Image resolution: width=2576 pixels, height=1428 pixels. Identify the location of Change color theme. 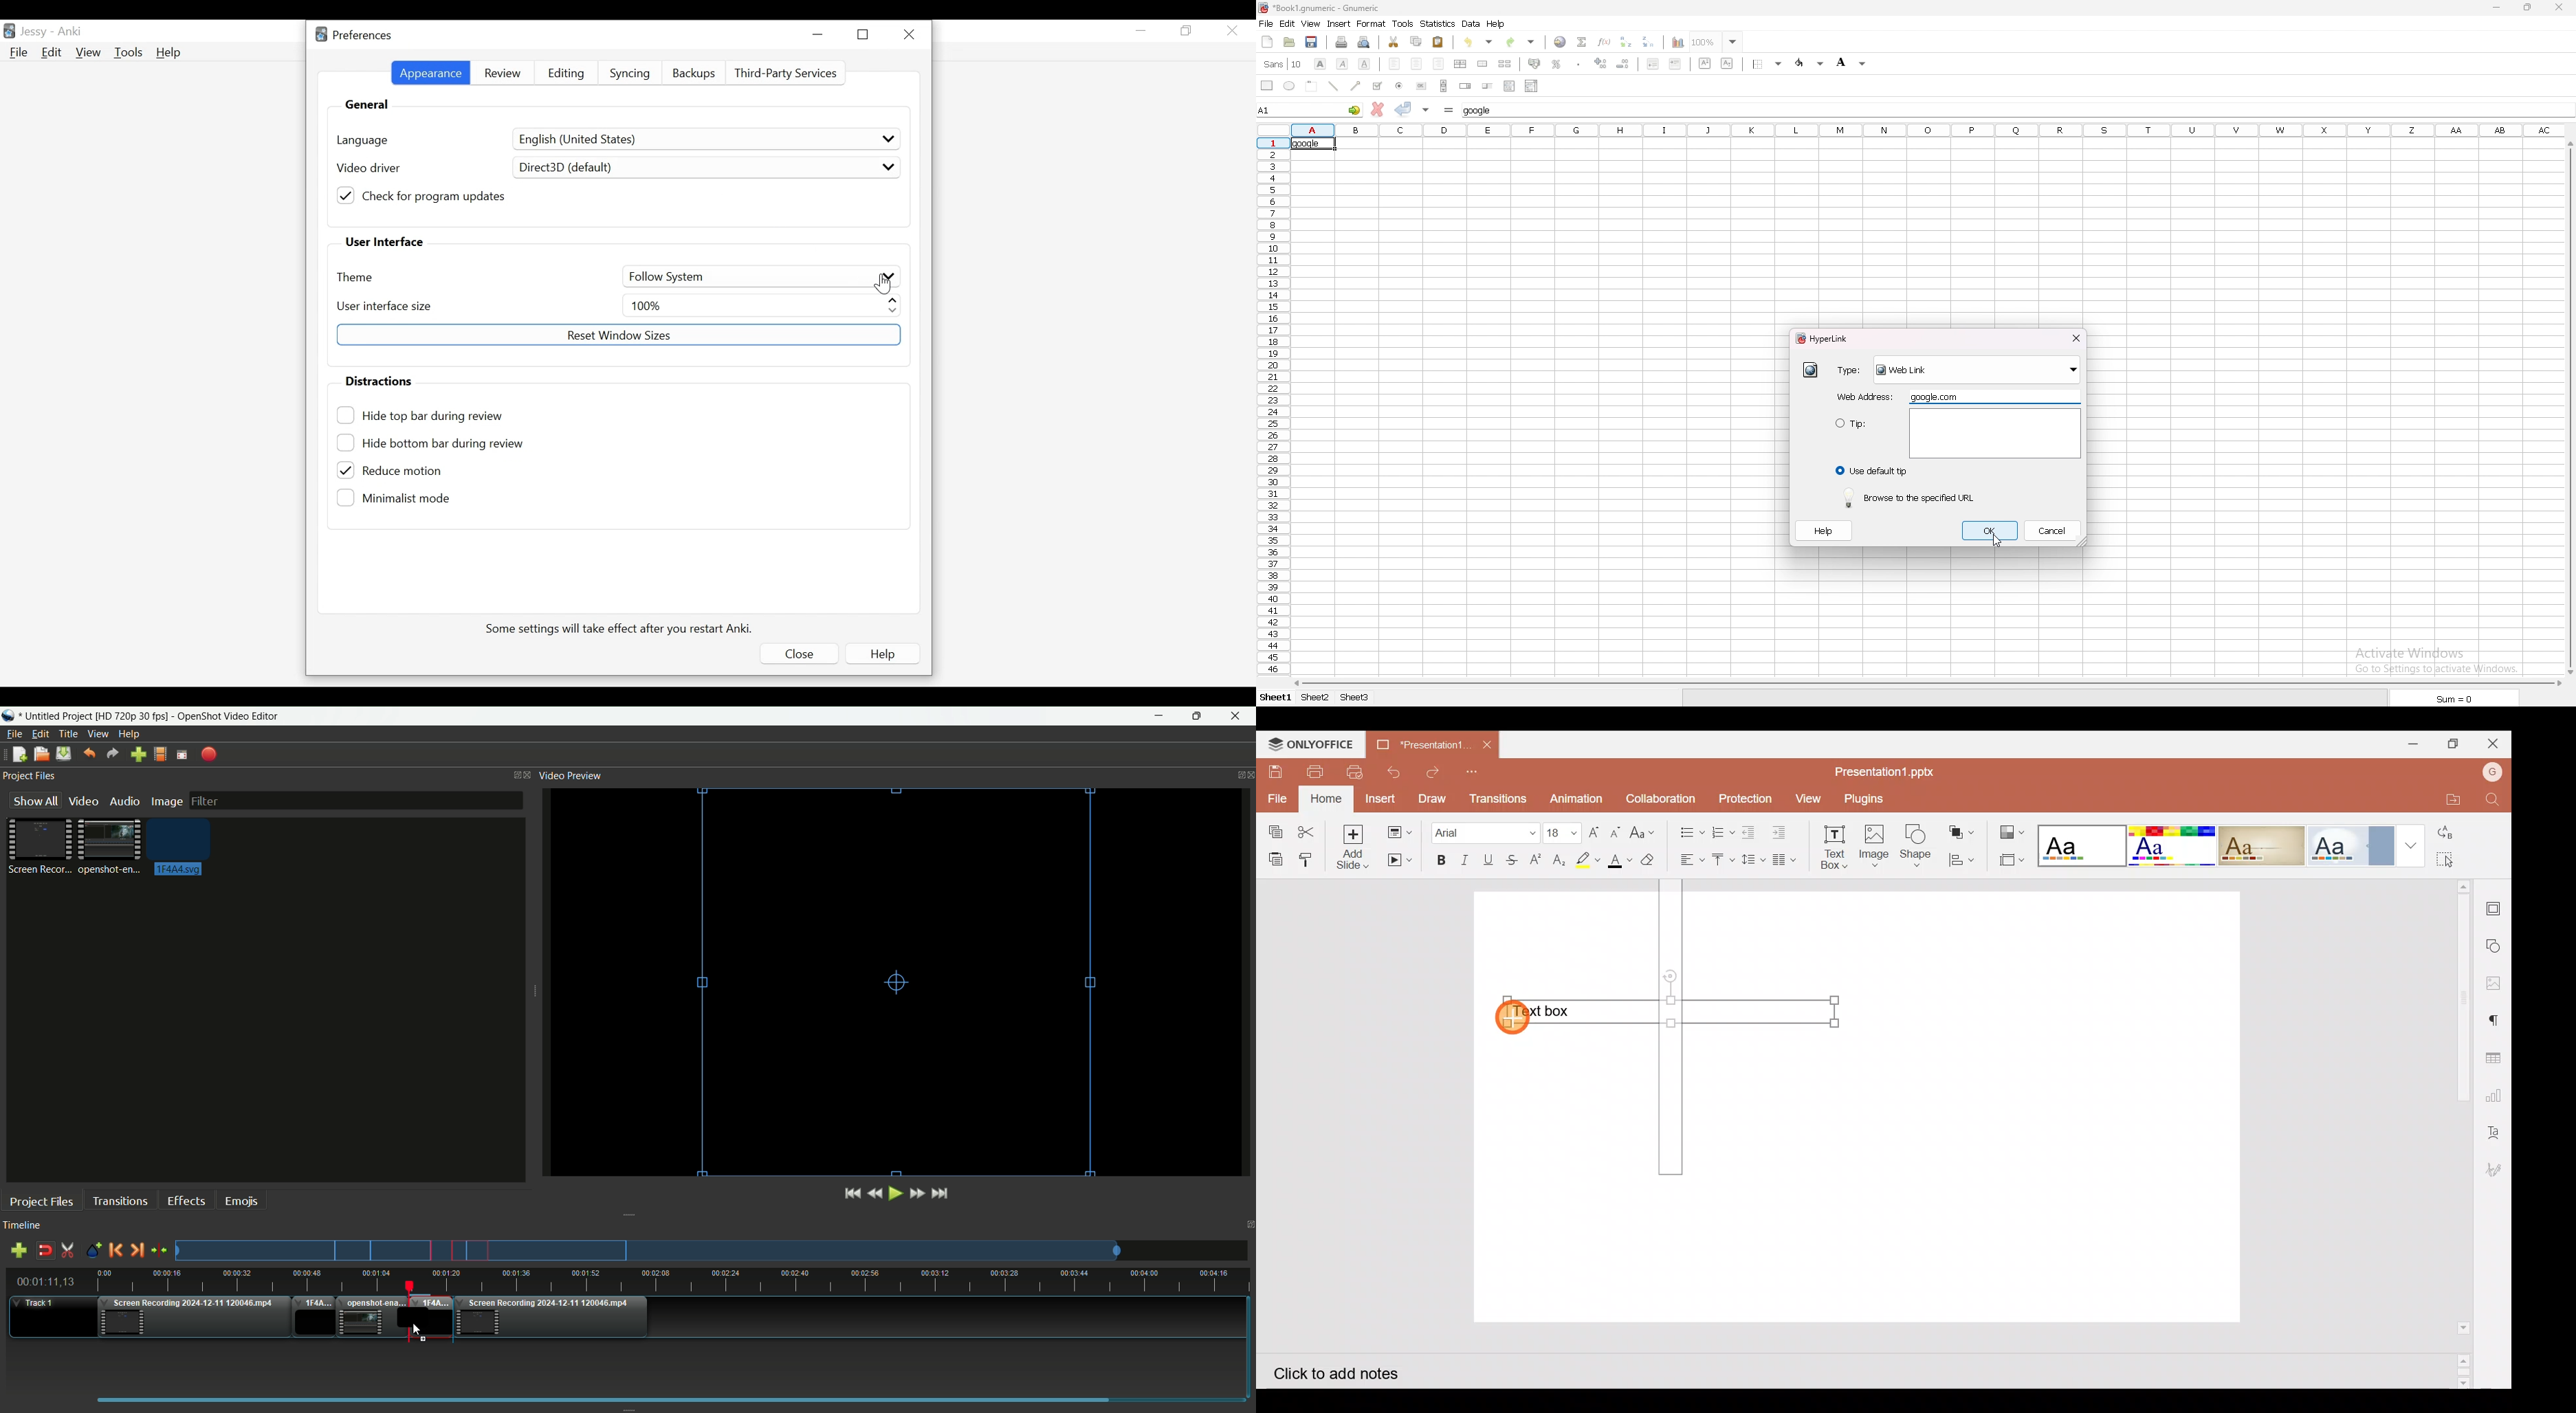
(2011, 831).